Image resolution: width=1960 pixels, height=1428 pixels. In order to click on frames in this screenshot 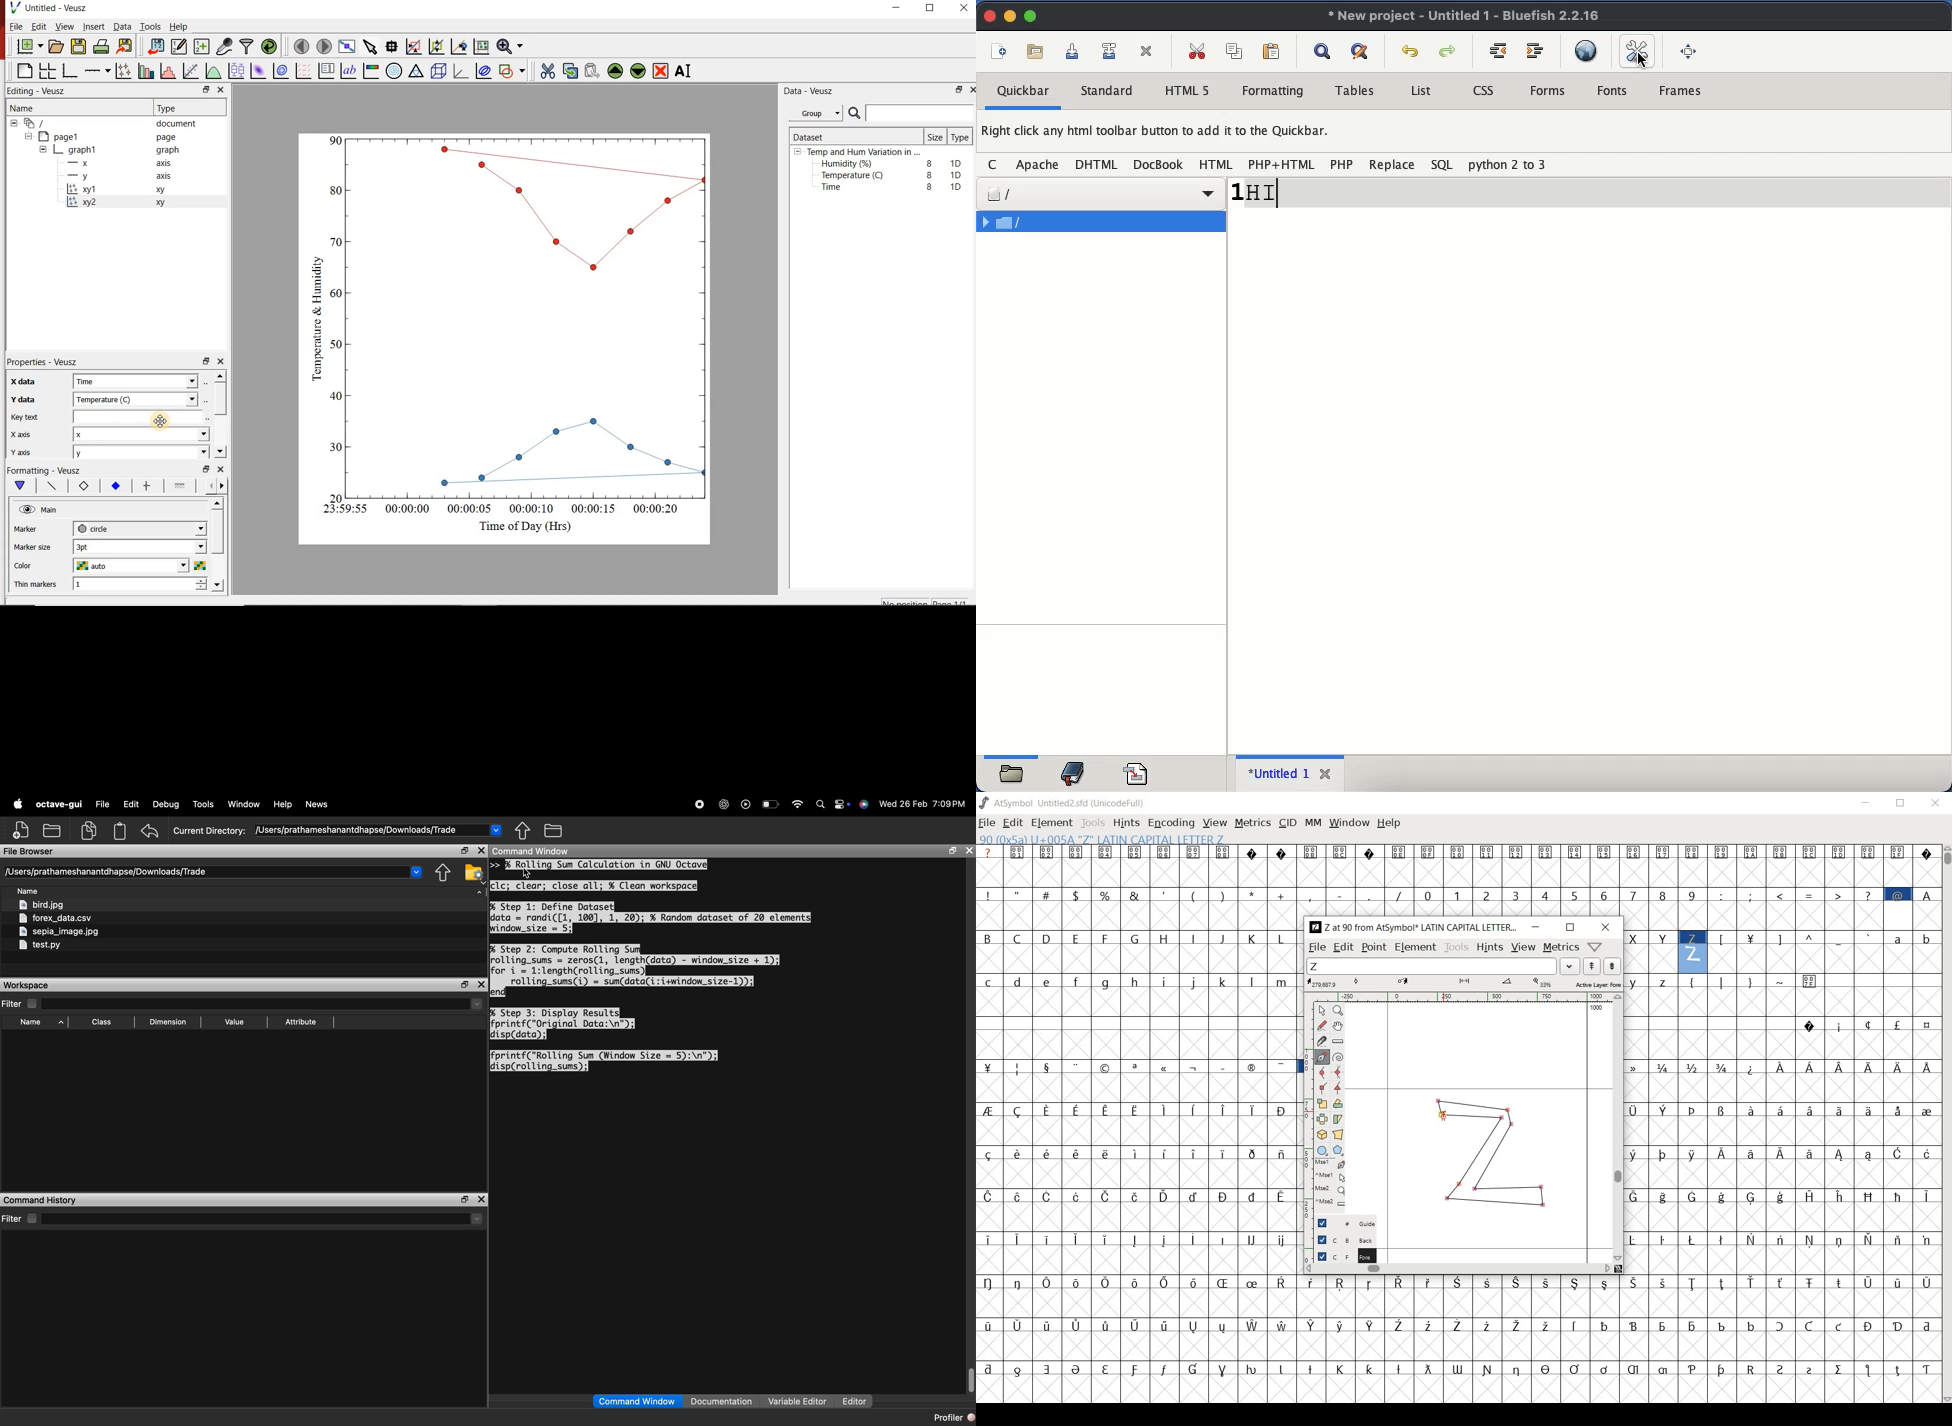, I will do `click(1681, 90)`.